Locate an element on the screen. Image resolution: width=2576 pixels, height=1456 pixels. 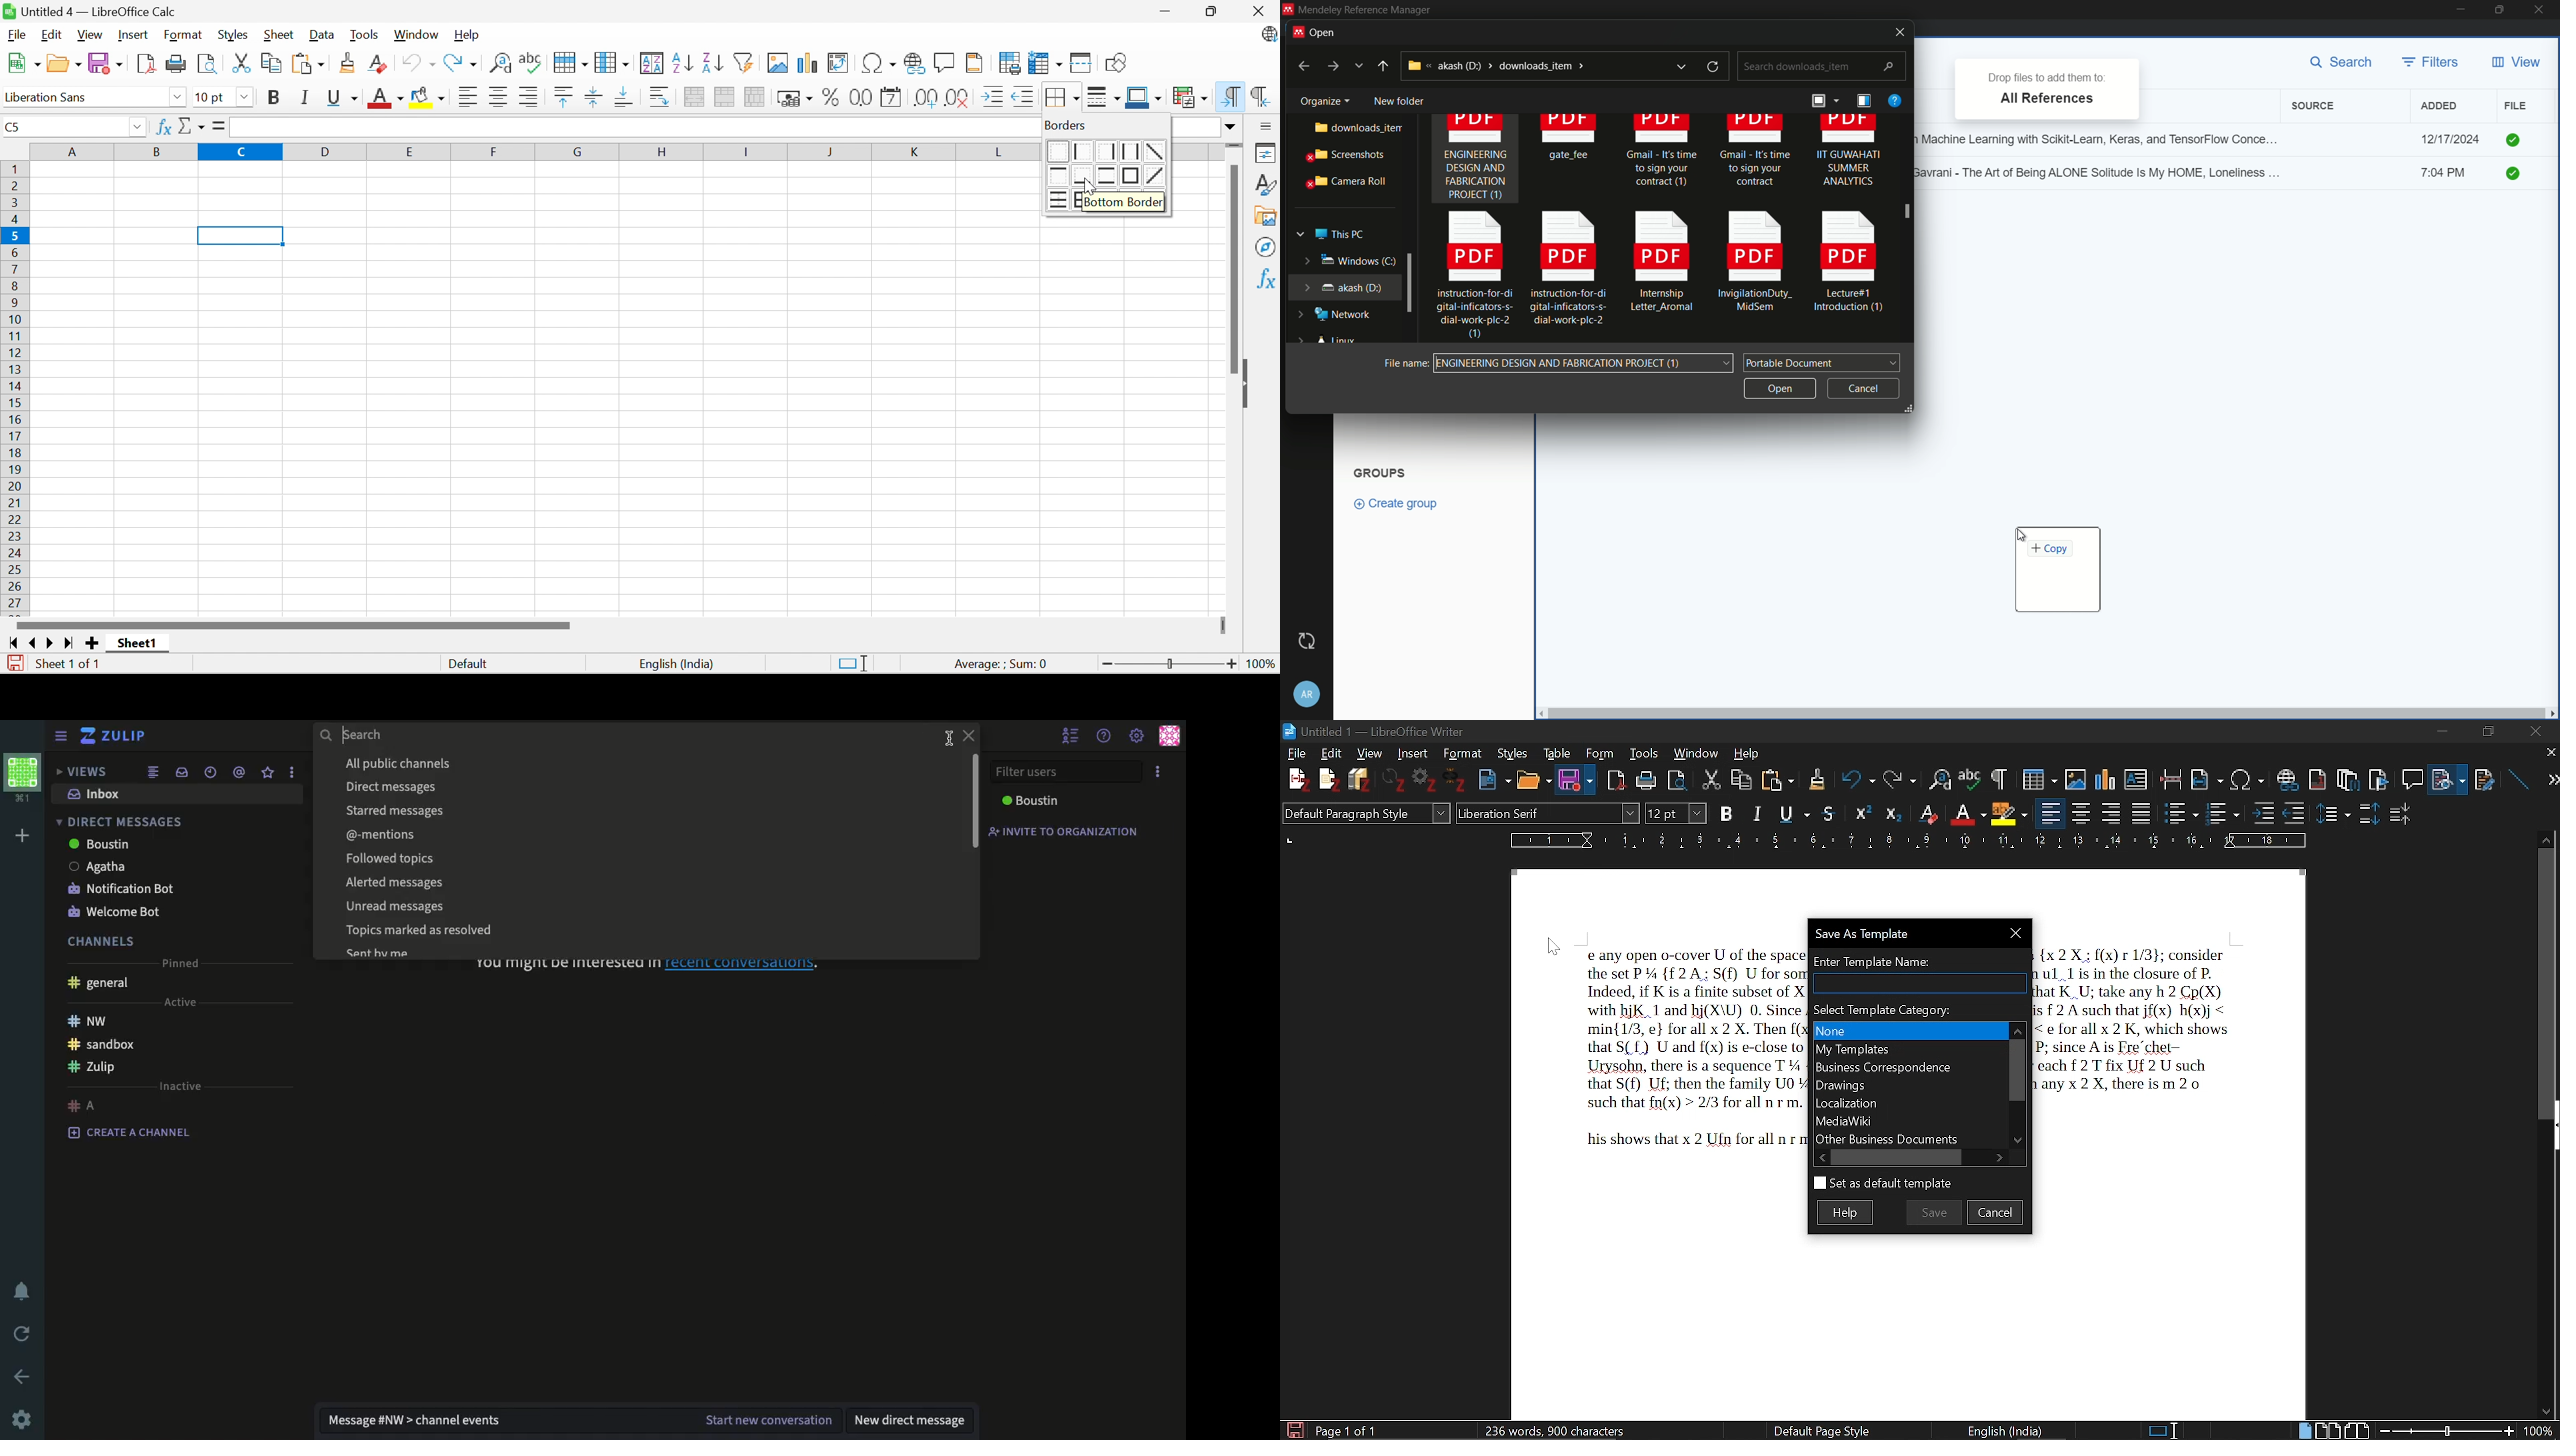
Edit is located at coordinates (1334, 753).